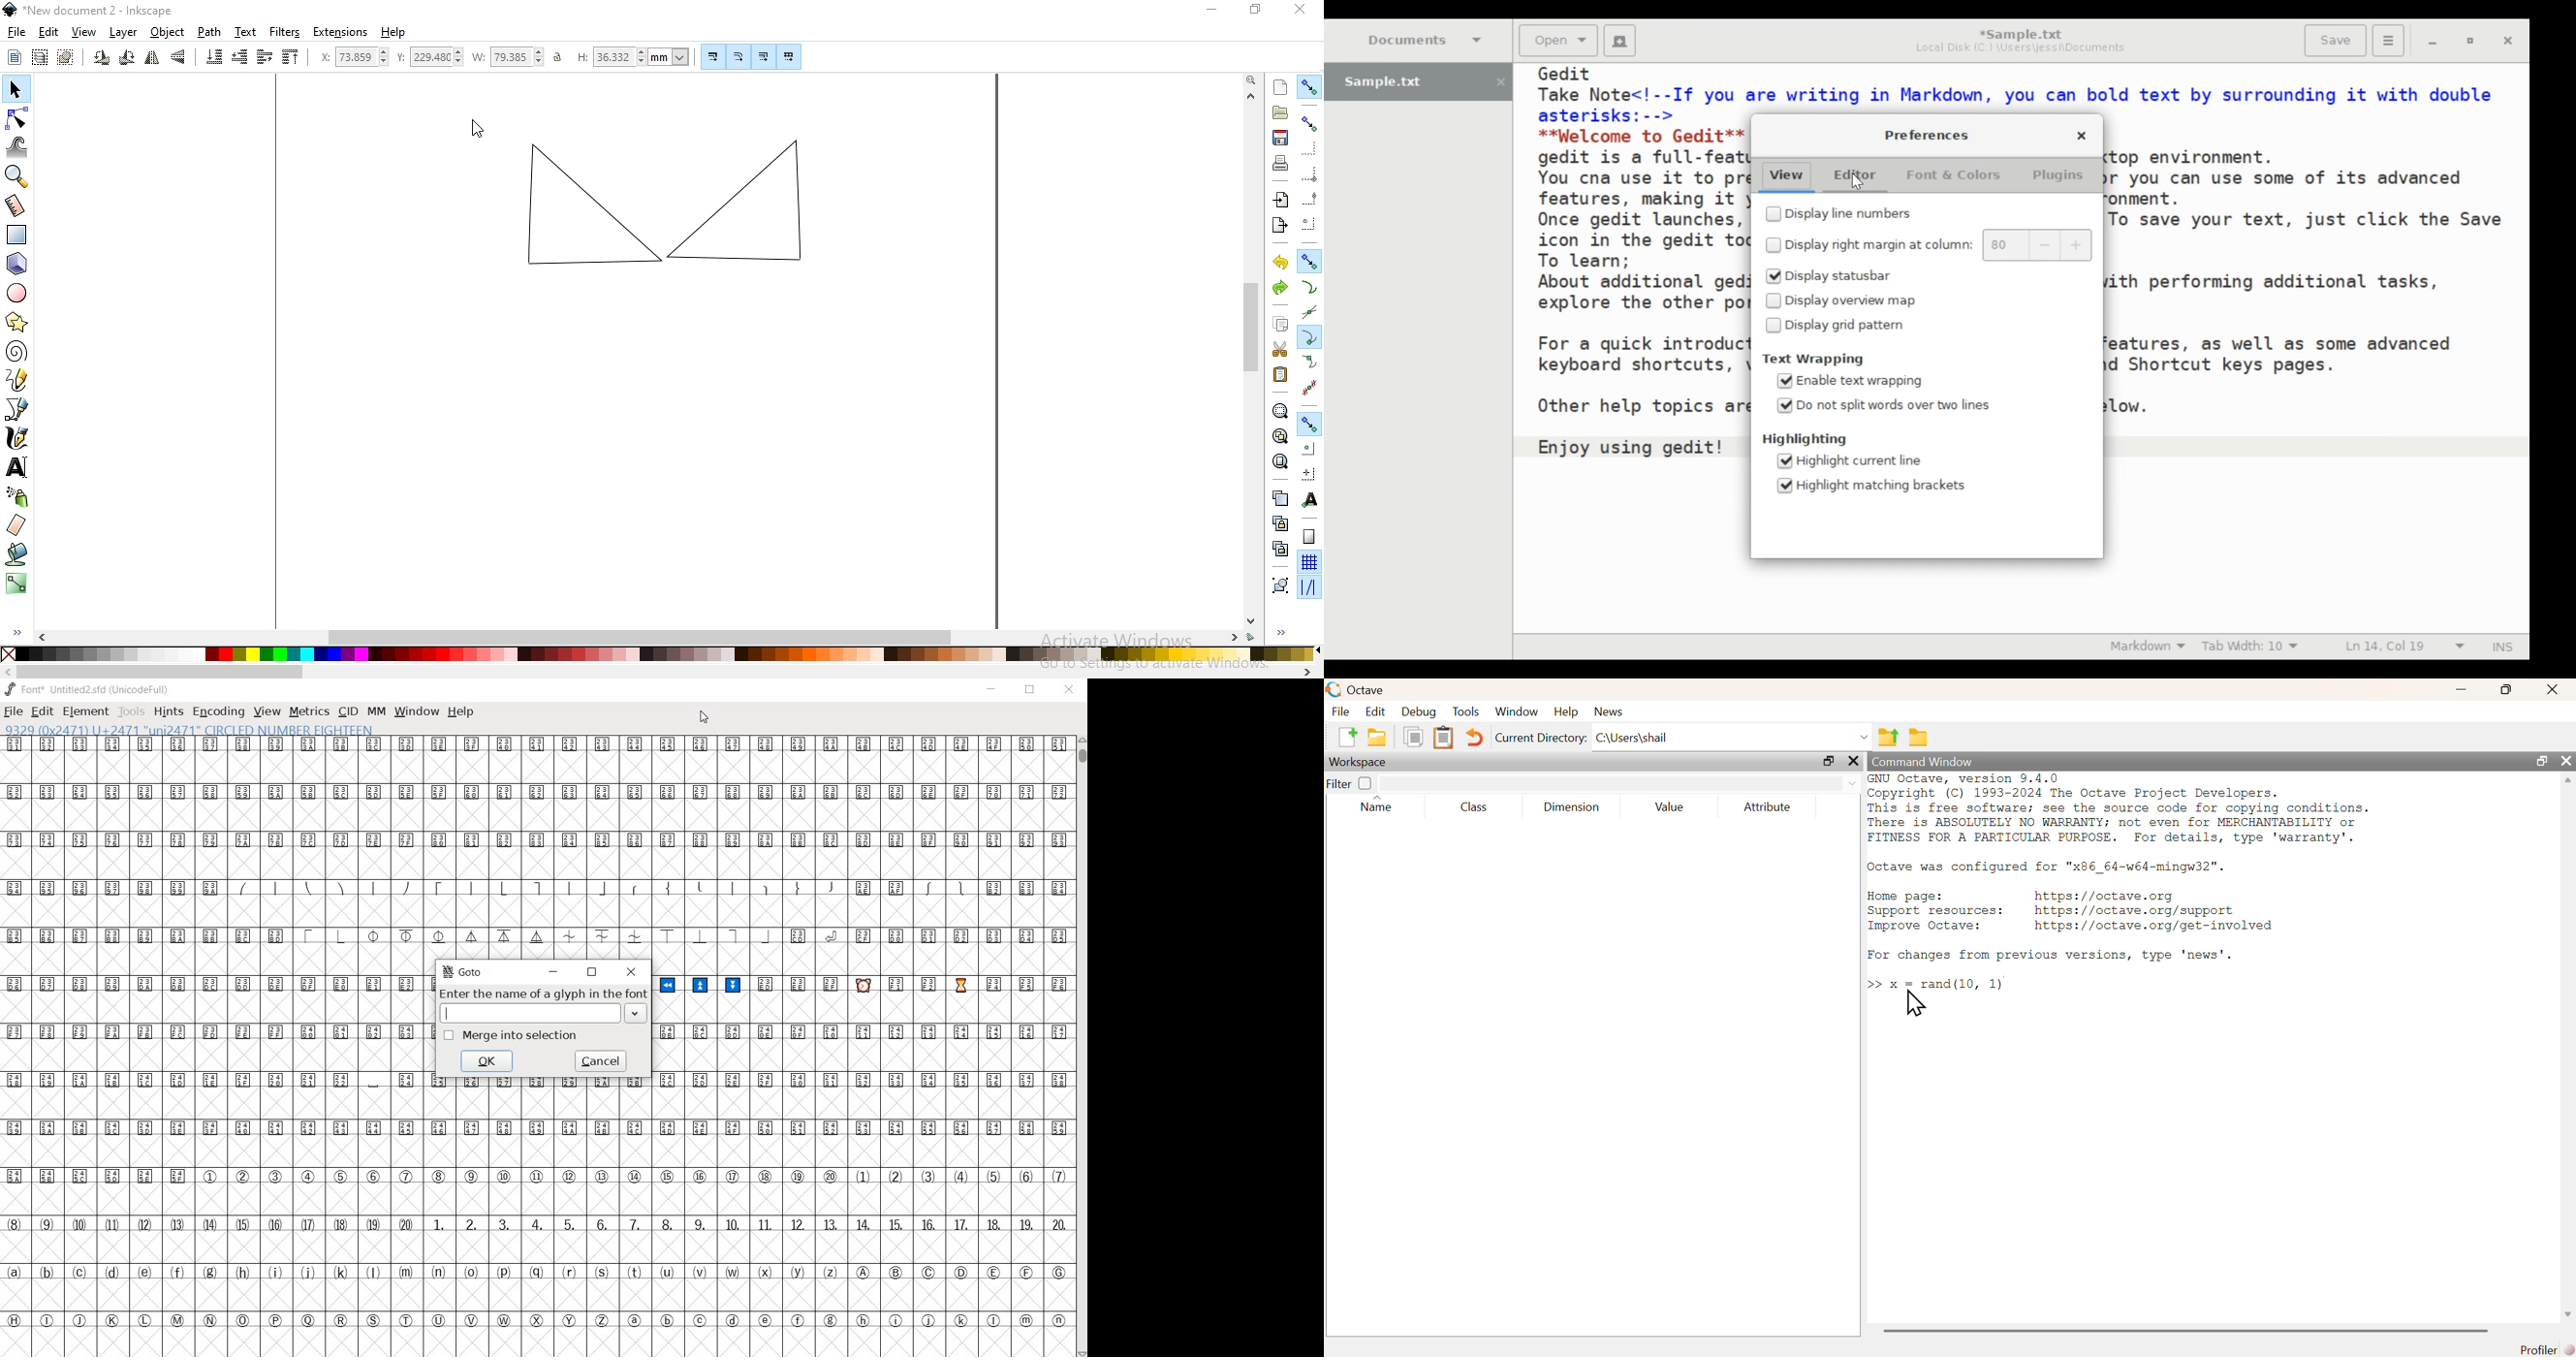 This screenshot has height=1372, width=2576. I want to click on increase, so click(2077, 245).